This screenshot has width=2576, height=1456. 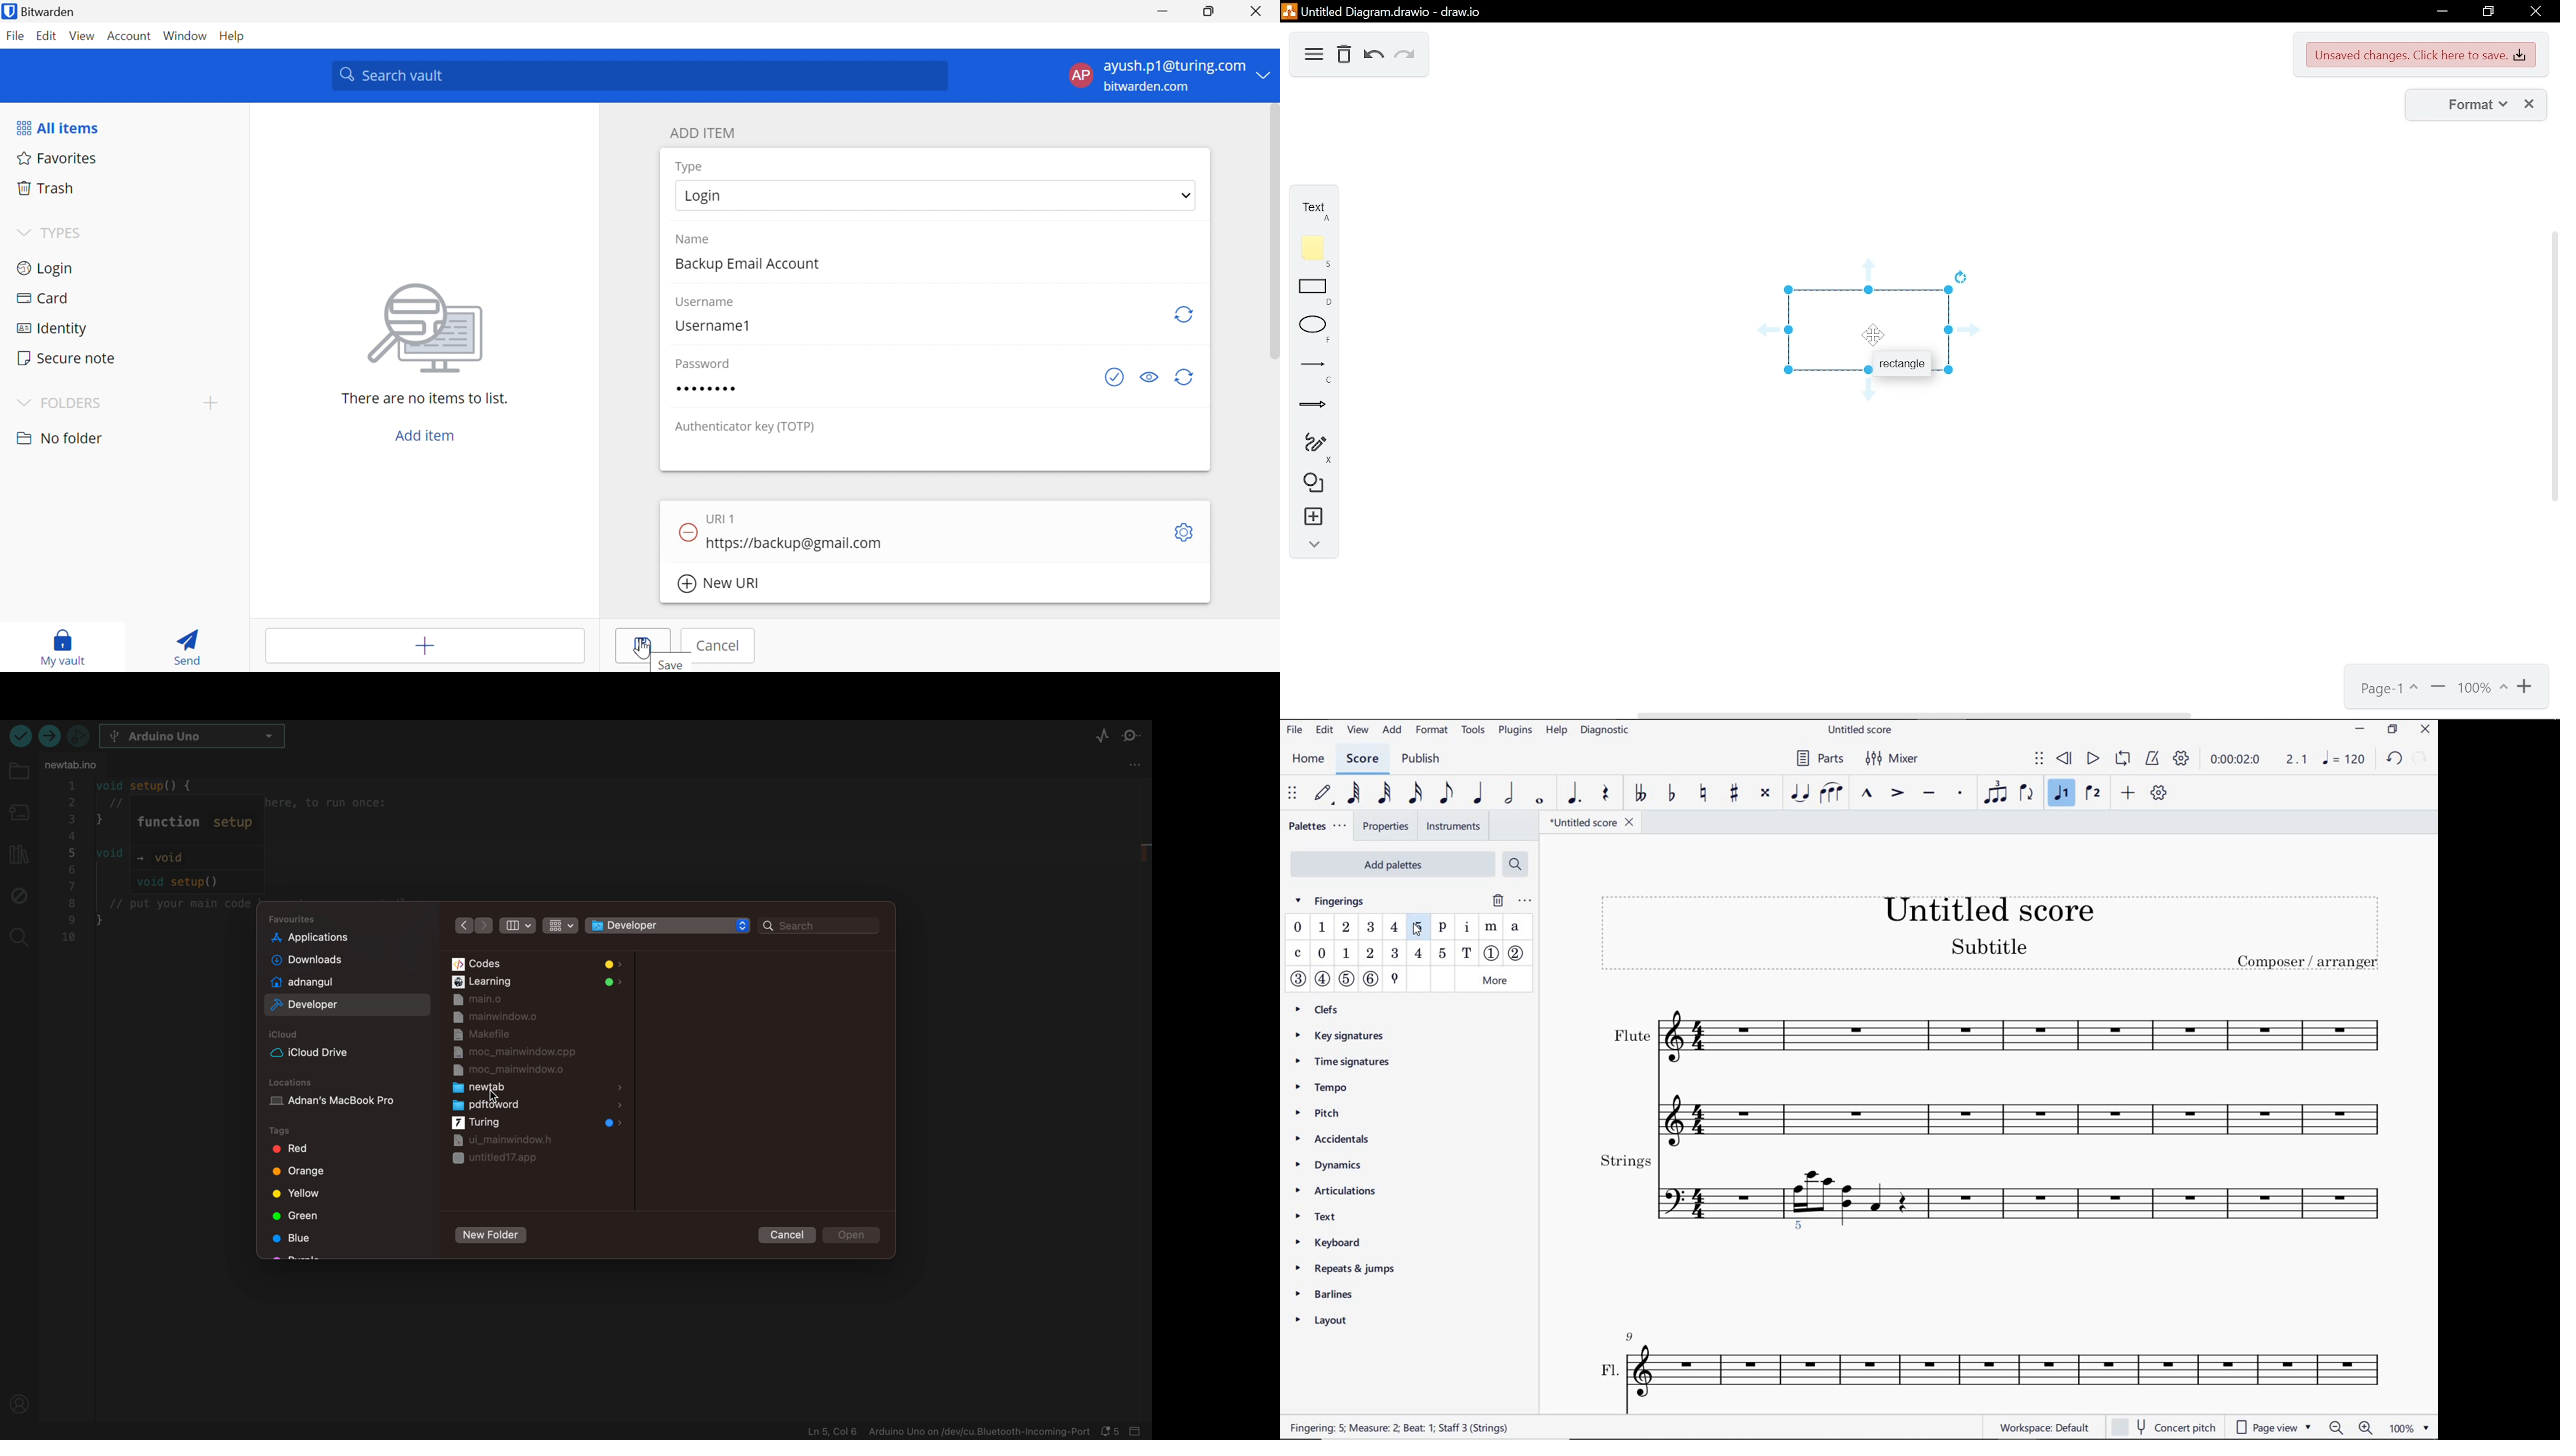 I want to click on flip direction, so click(x=2028, y=794).